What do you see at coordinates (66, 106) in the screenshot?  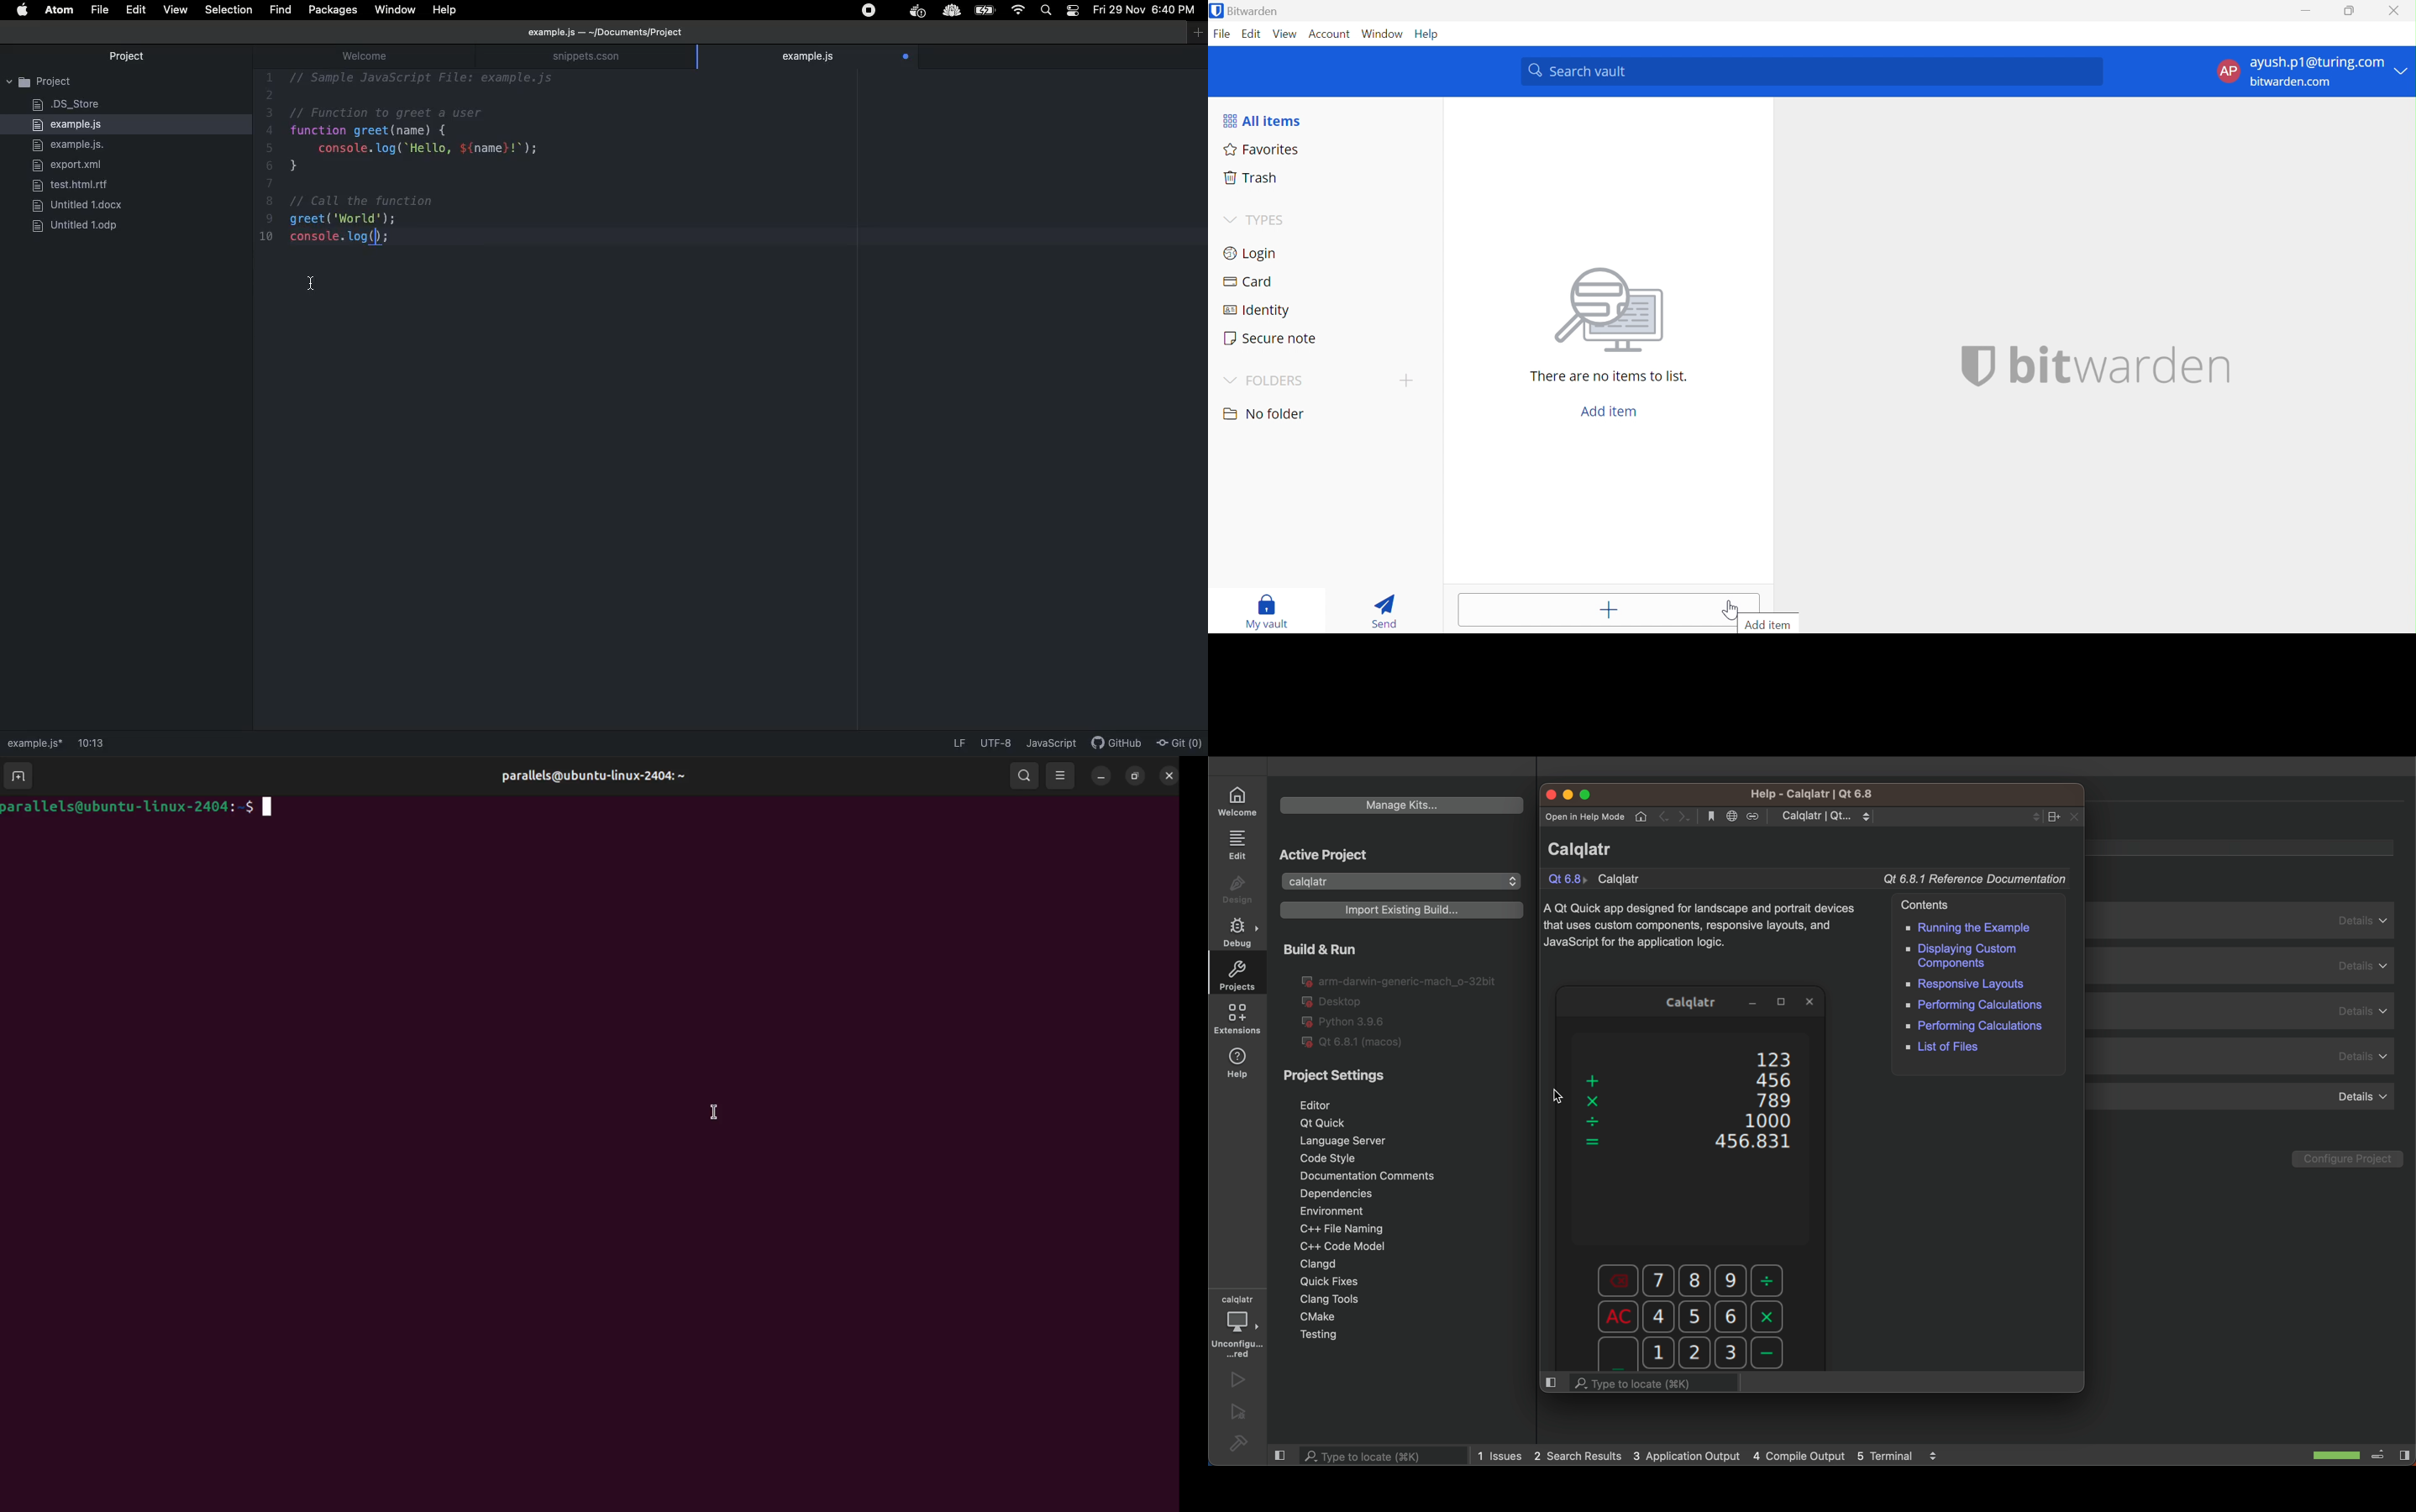 I see `DS_Store` at bounding box center [66, 106].